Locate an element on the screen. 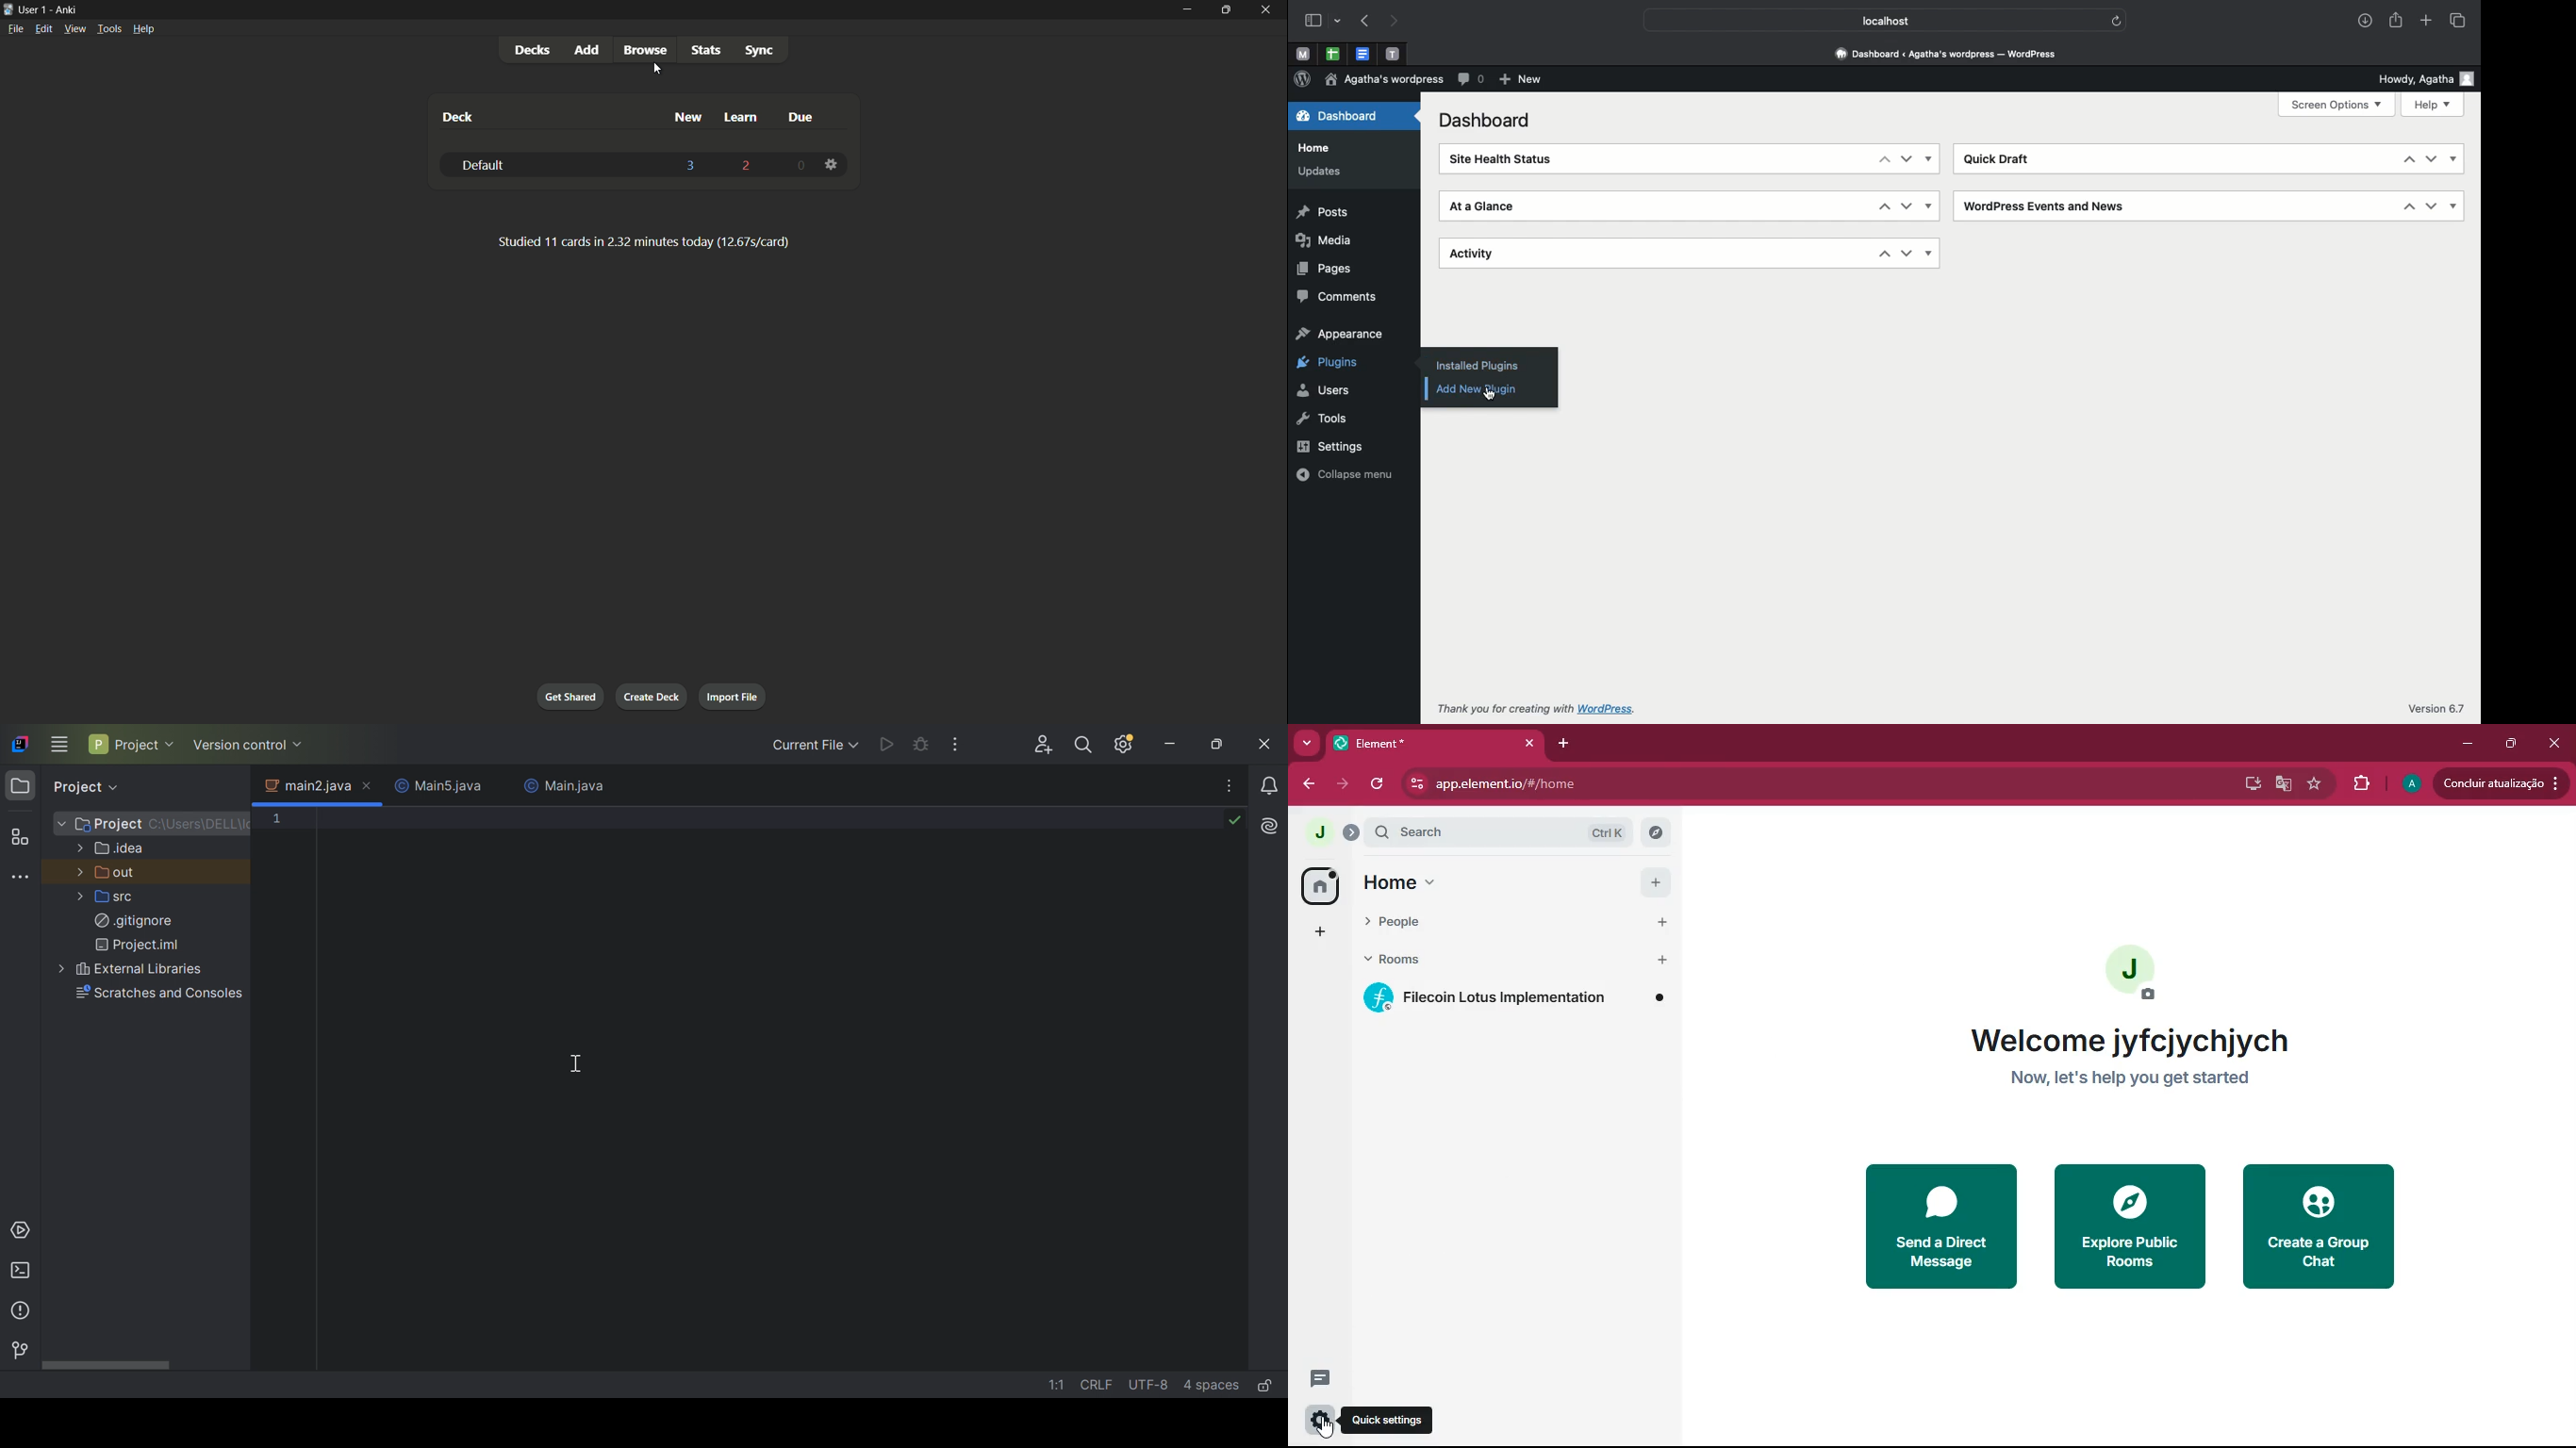 Image resolution: width=2576 pixels, height=1456 pixels. home is located at coordinates (1314, 886).